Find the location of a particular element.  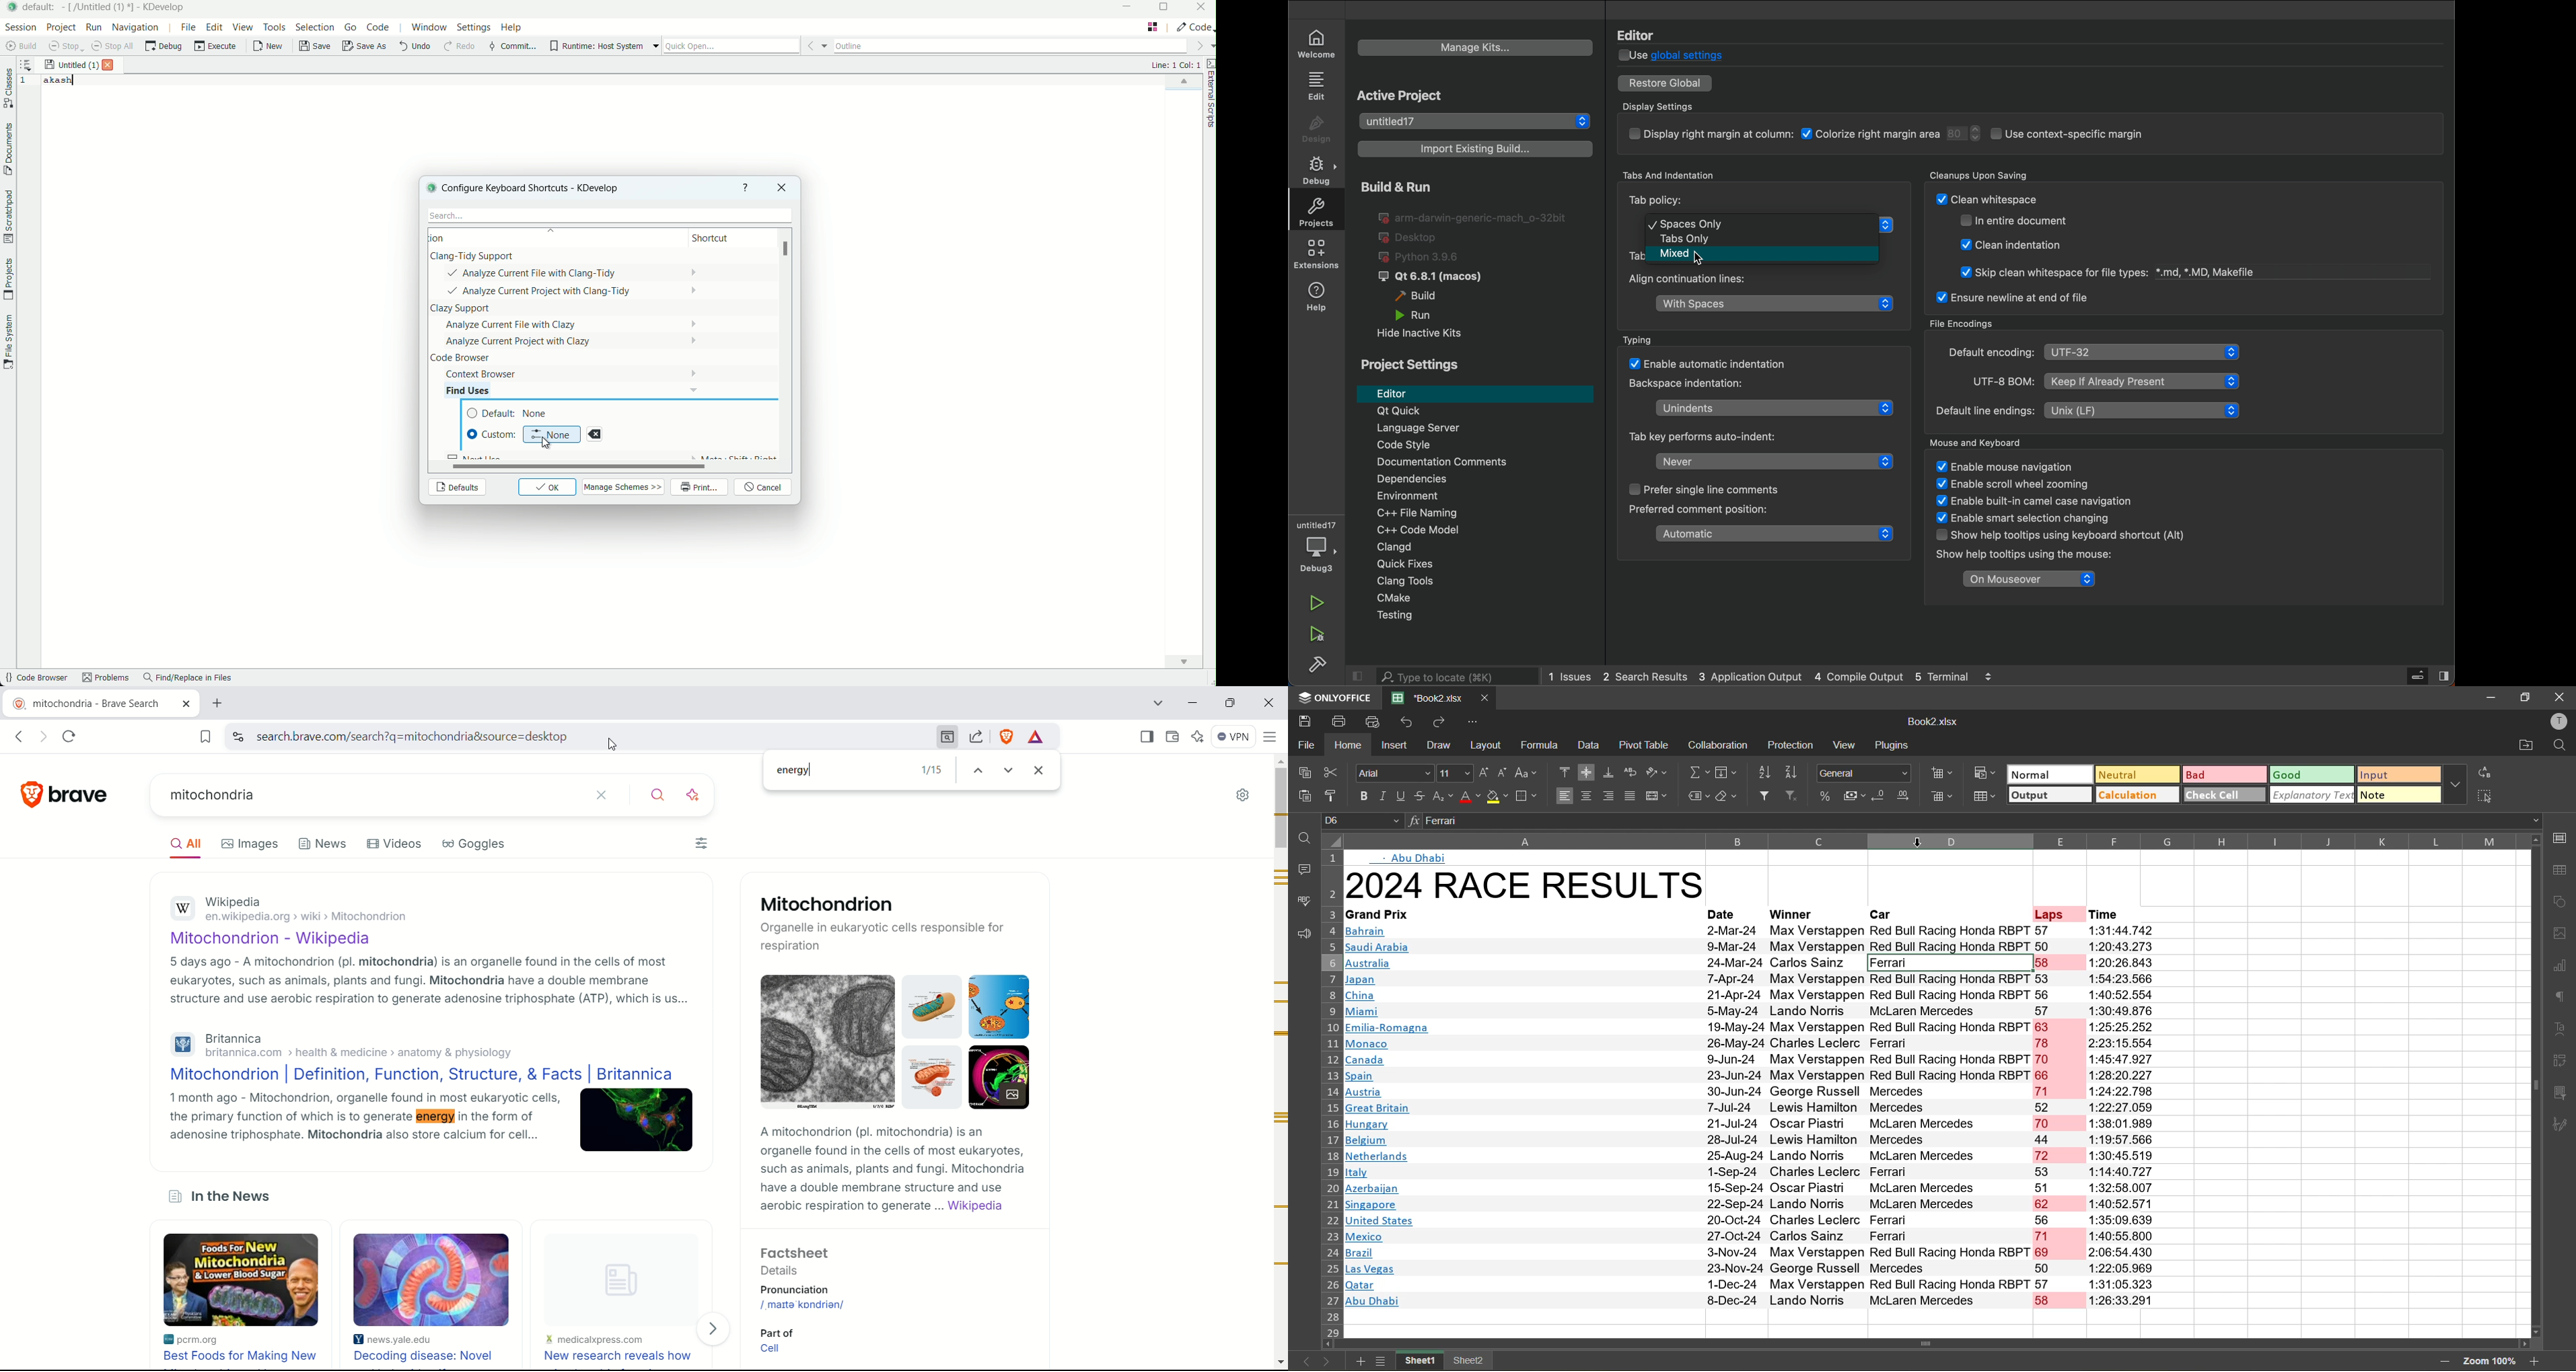

project settings is located at coordinates (1410, 365).